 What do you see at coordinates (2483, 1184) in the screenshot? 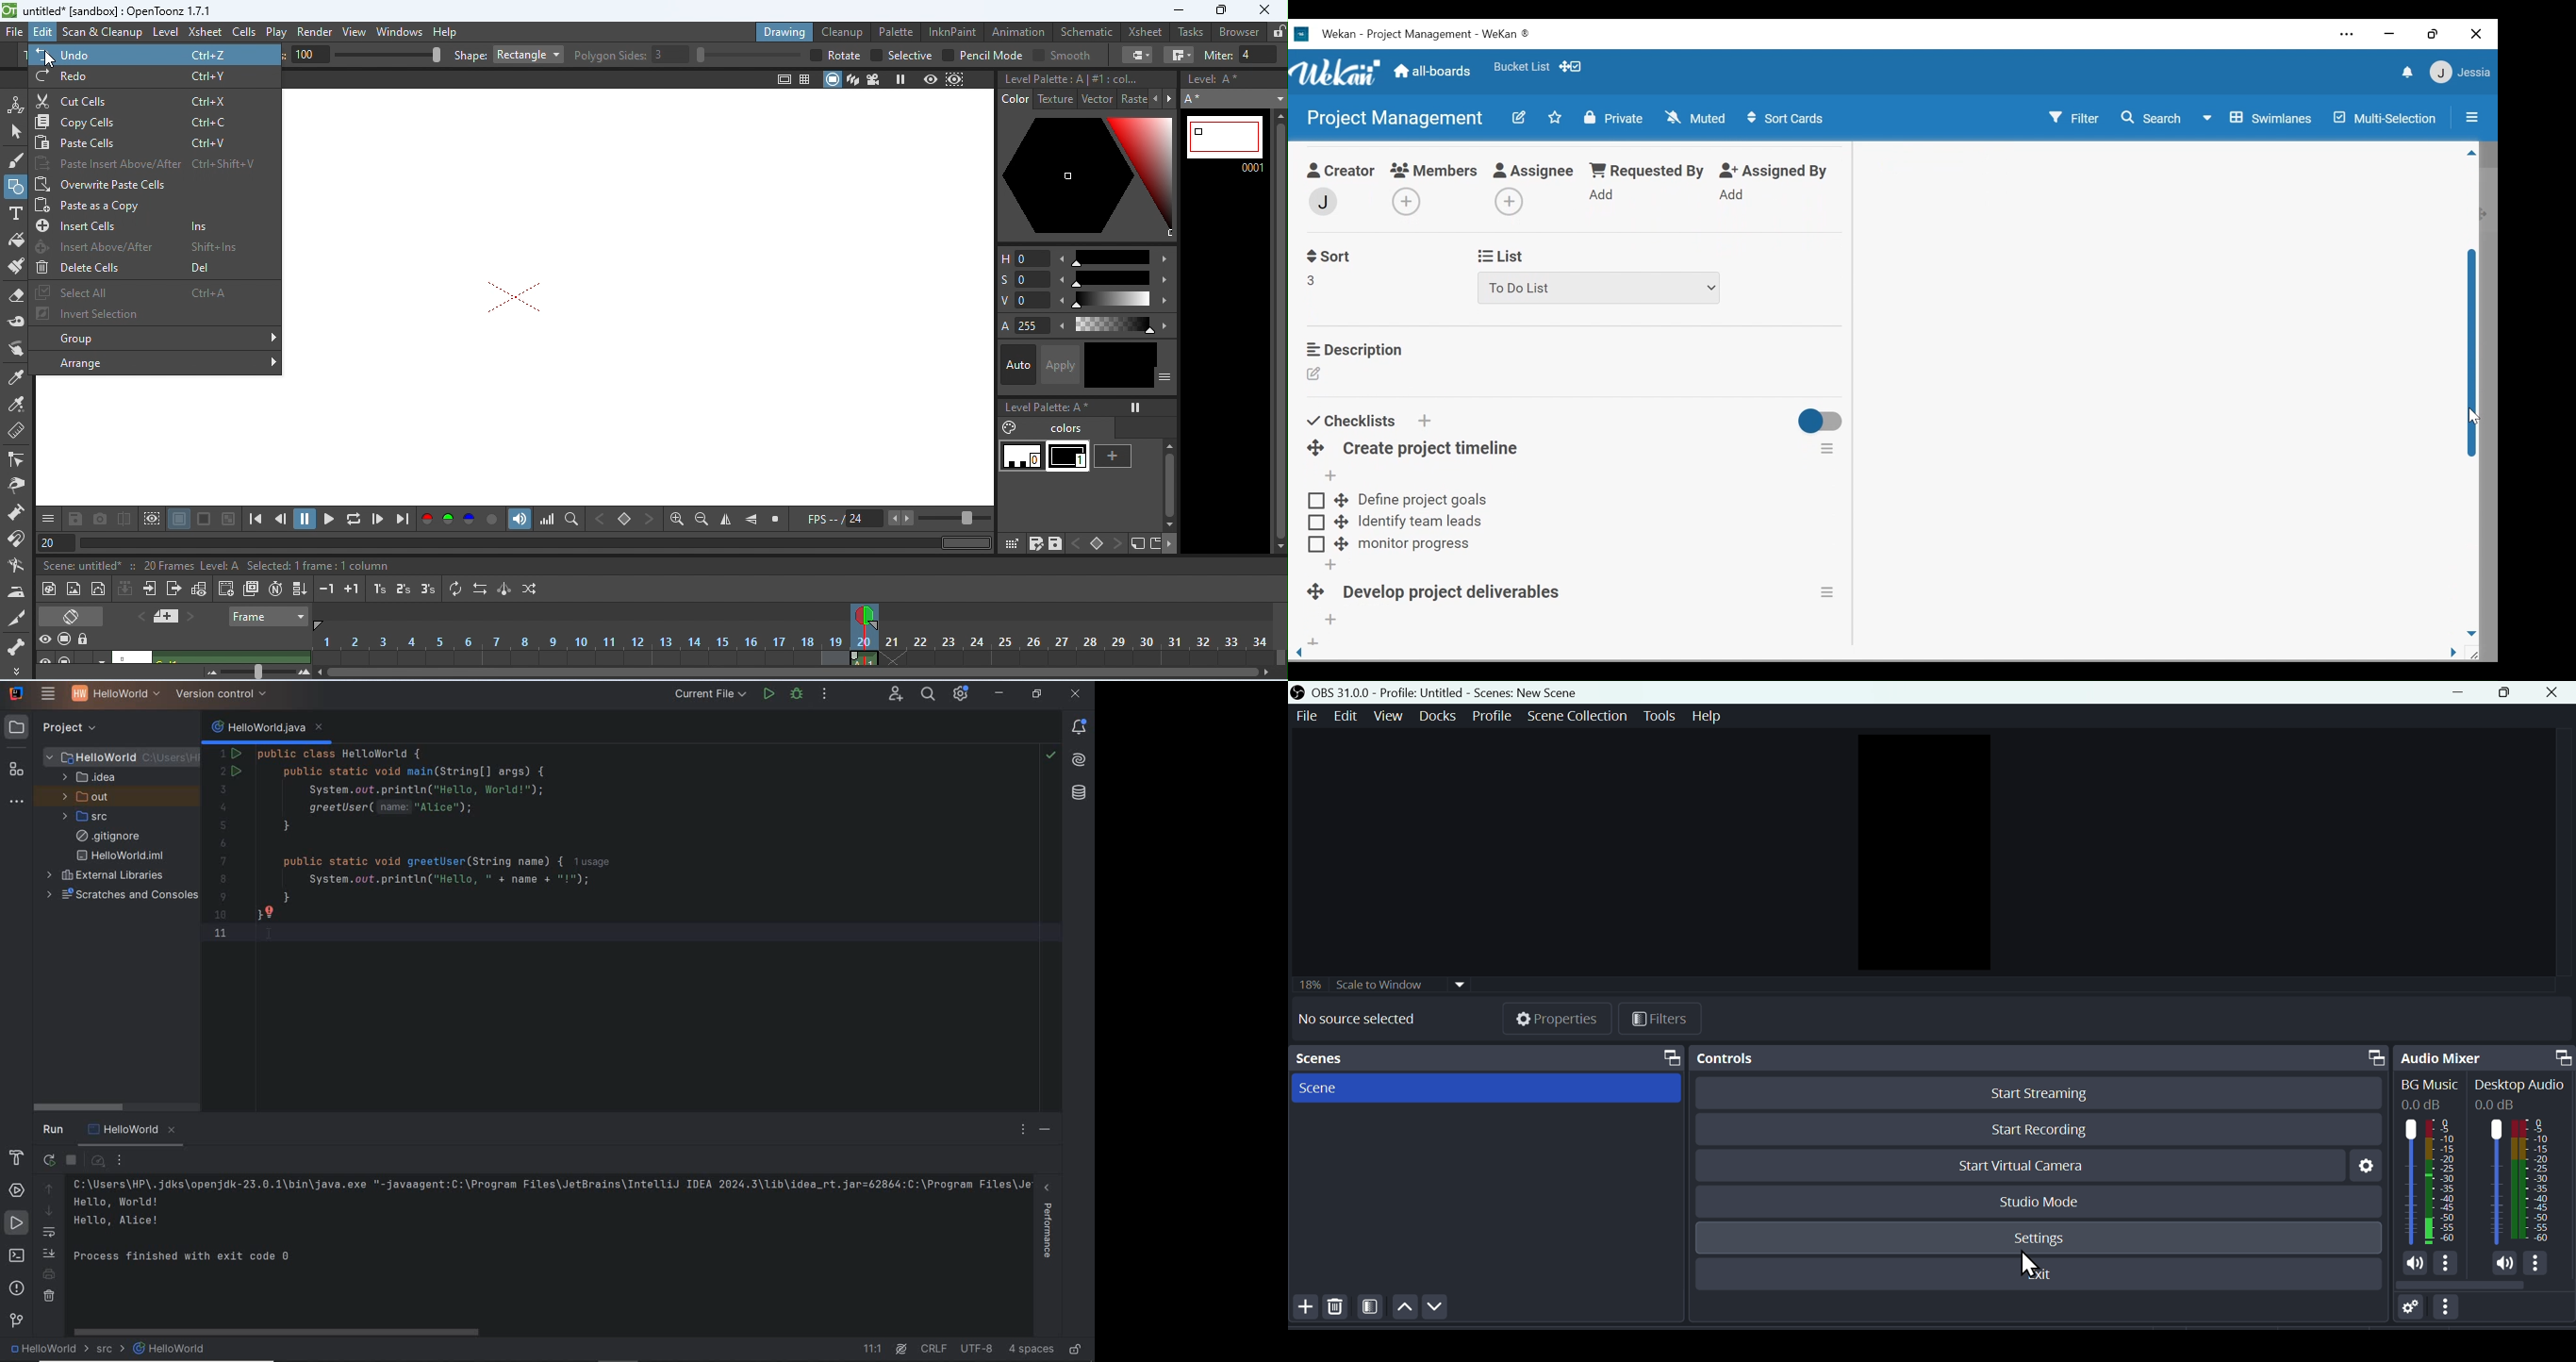
I see `Audiobar` at bounding box center [2483, 1184].